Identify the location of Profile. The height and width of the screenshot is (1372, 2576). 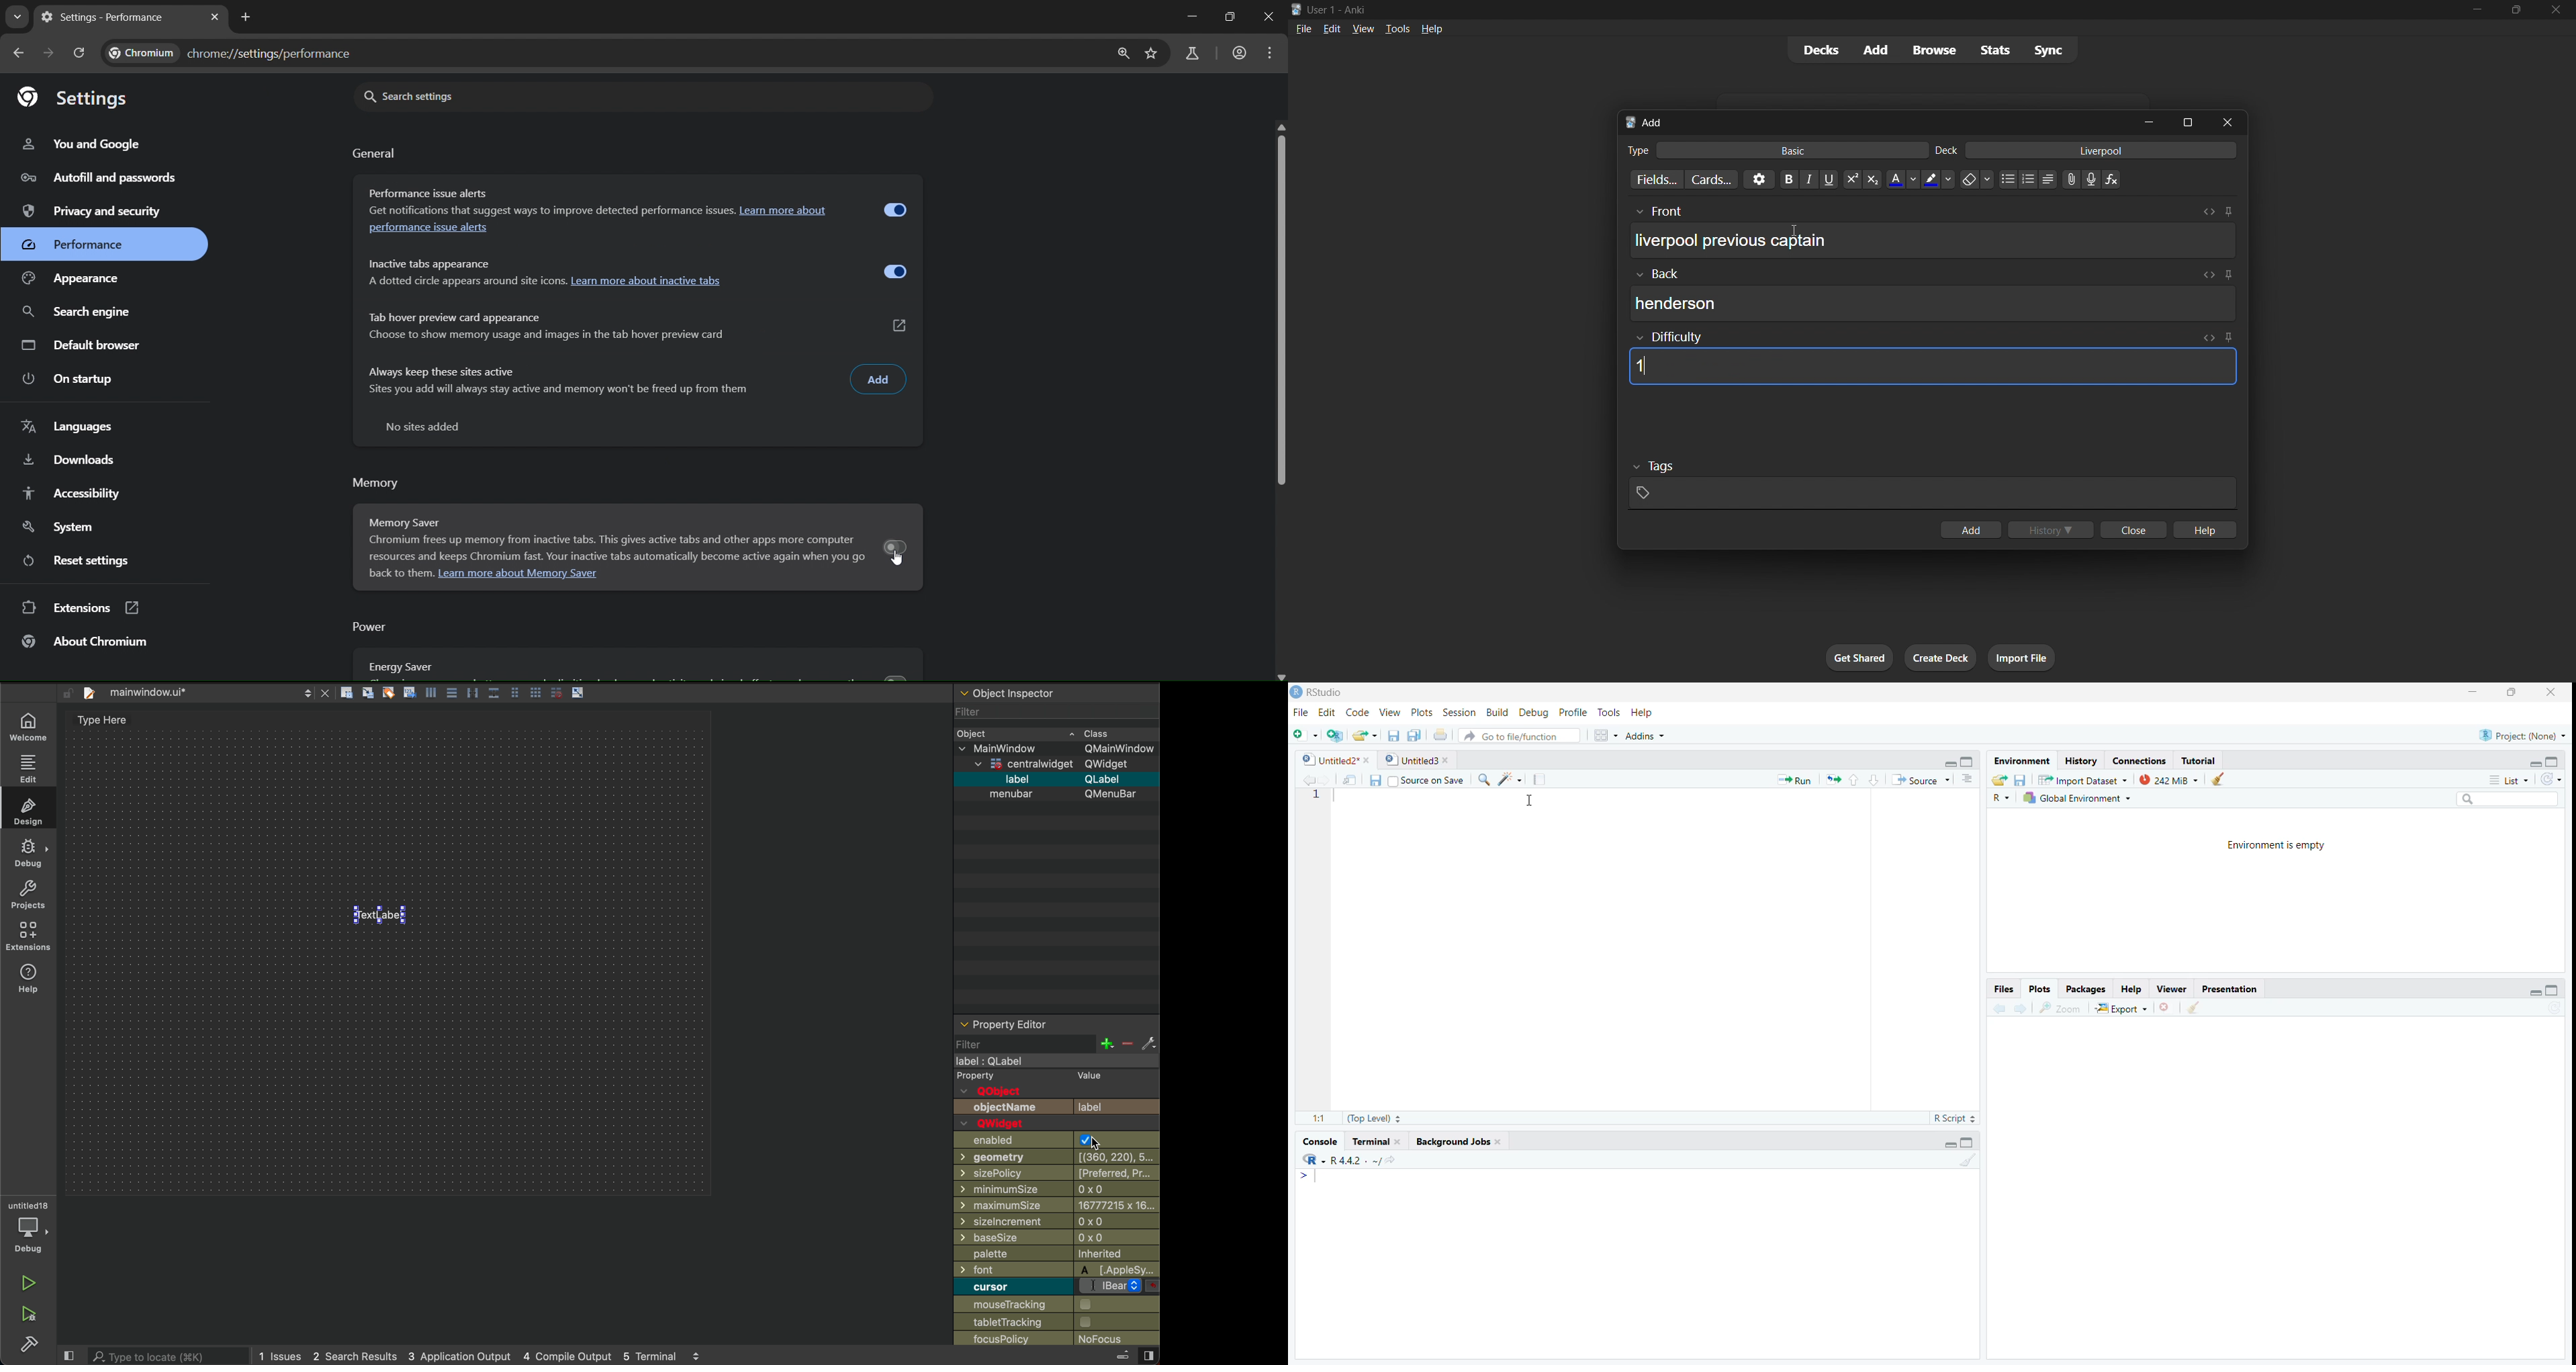
(1576, 712).